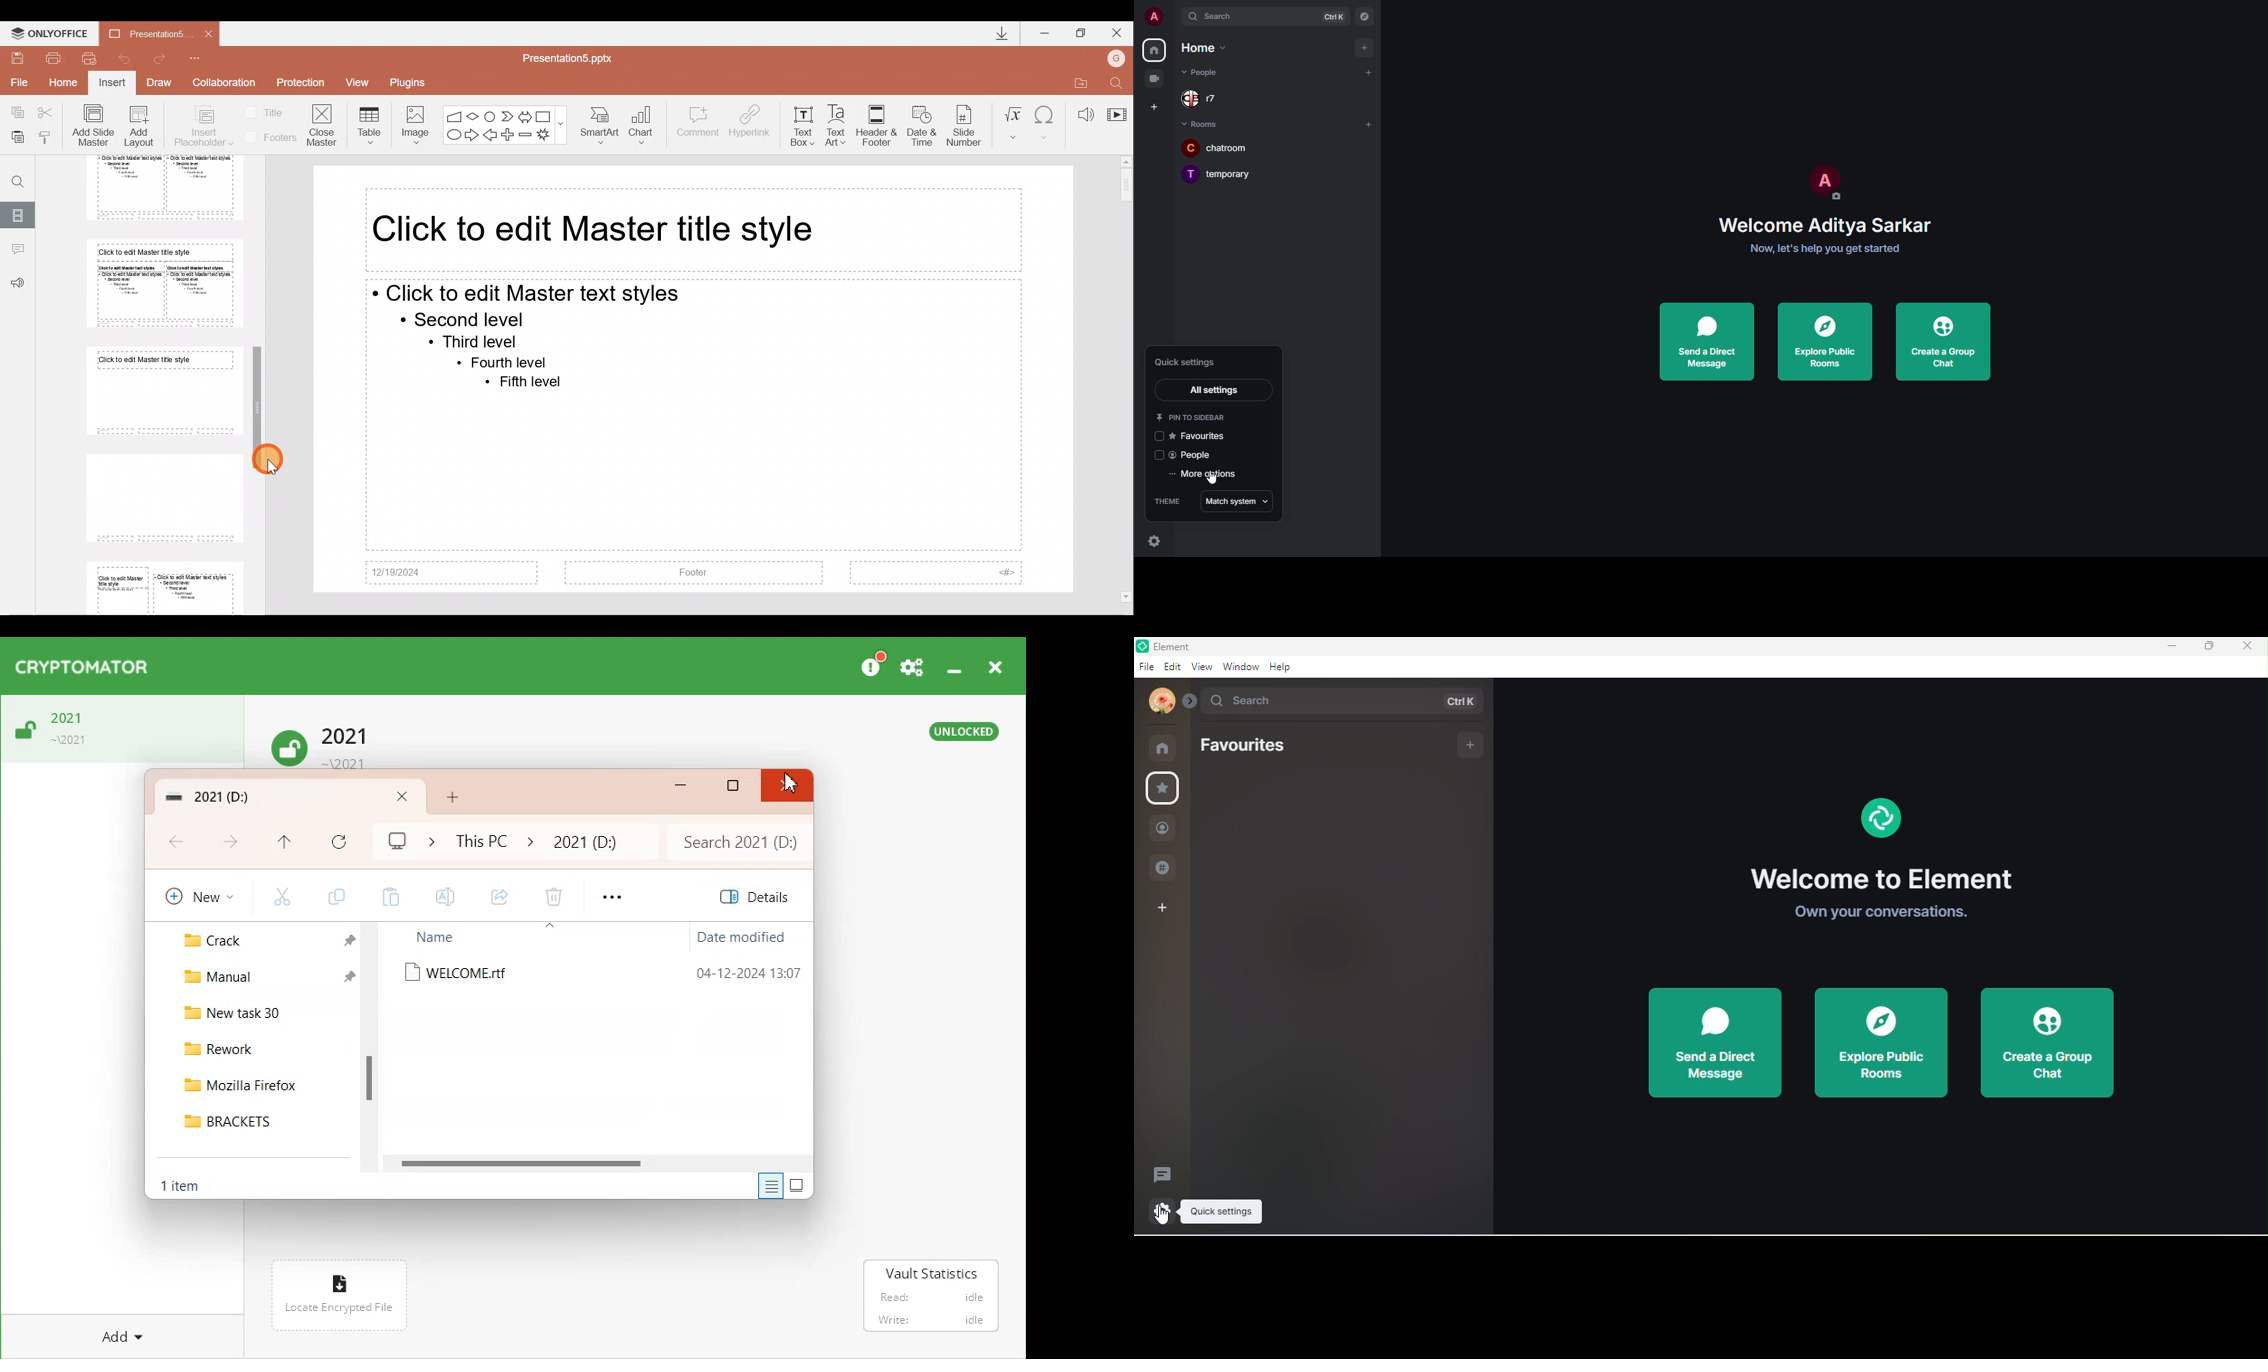  Describe the element at coordinates (791, 783) in the screenshot. I see `Close` at that location.